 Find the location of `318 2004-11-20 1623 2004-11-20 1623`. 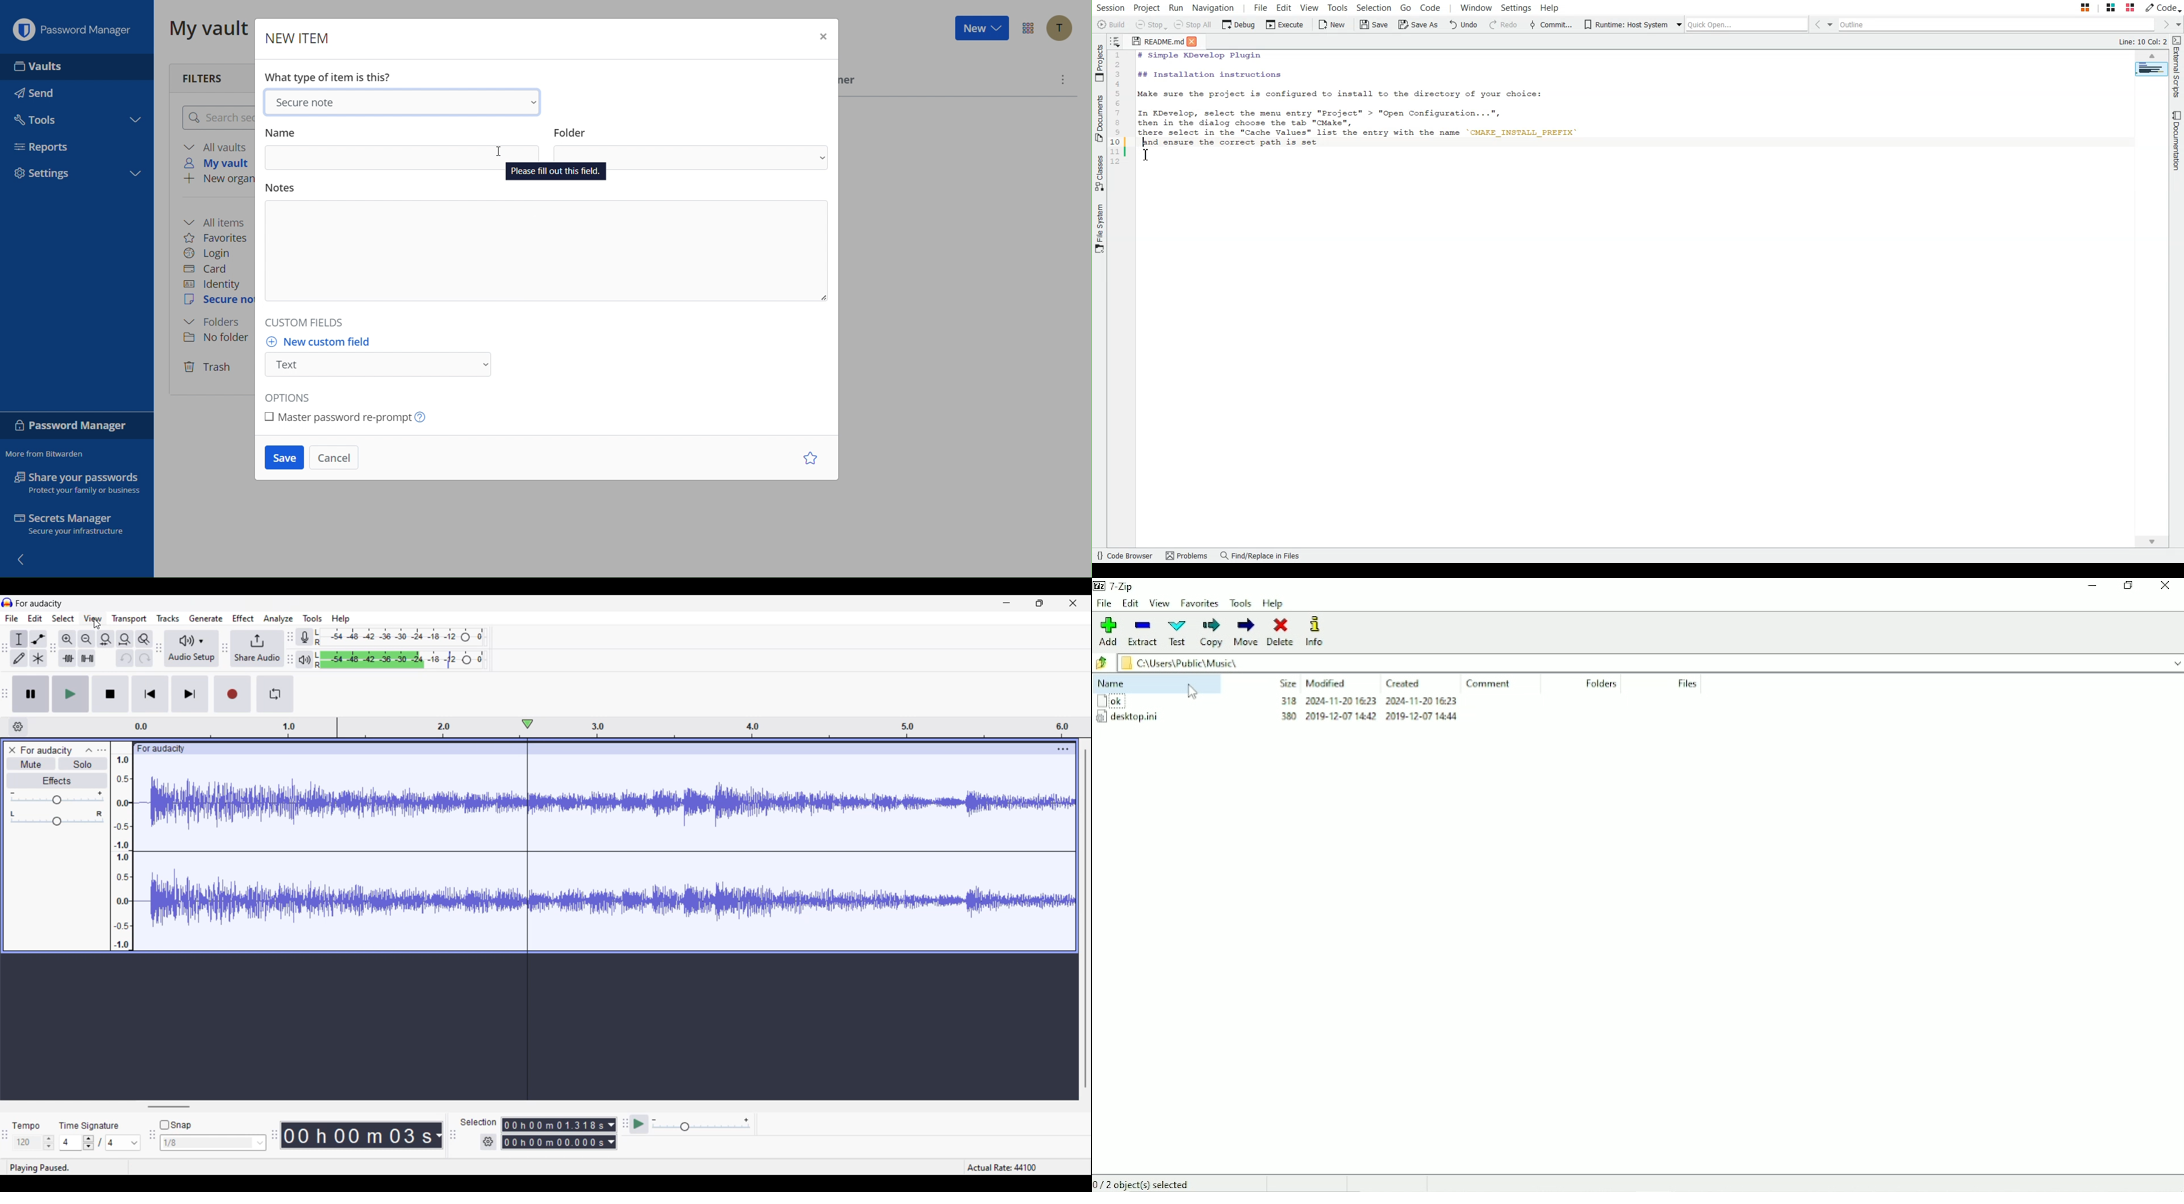

318 2004-11-20 1623 2004-11-20 1623 is located at coordinates (1369, 702).